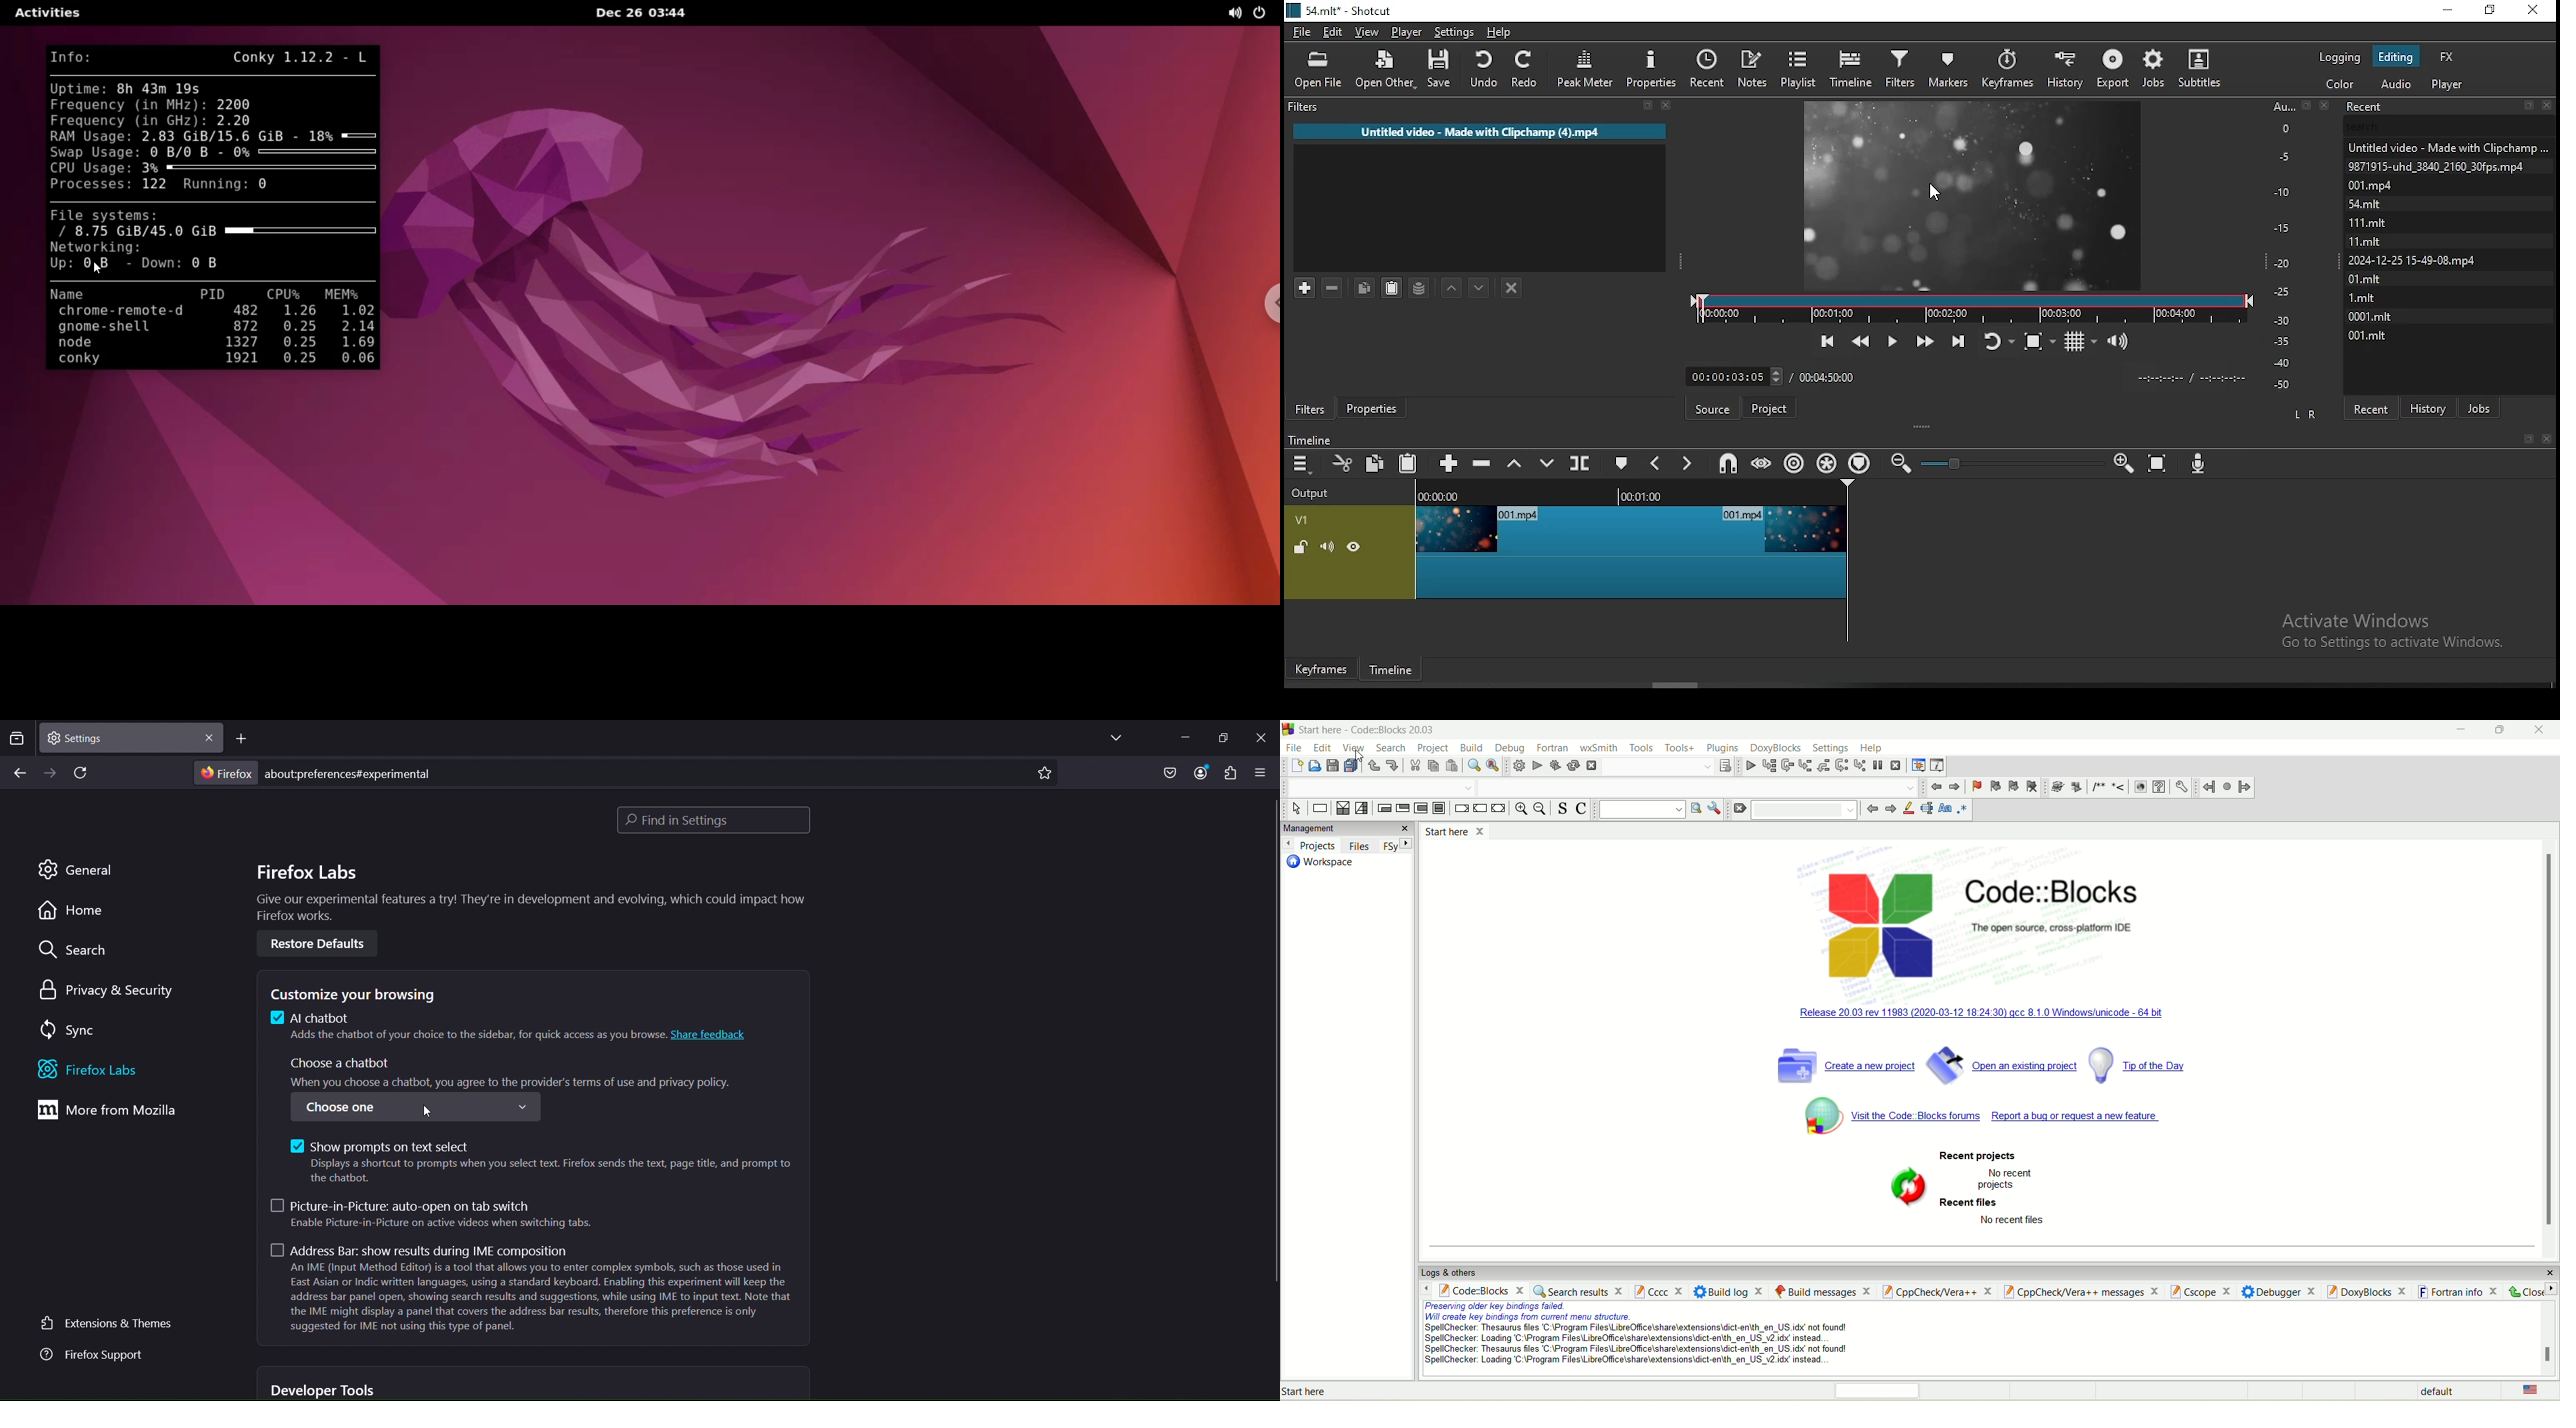 This screenshot has width=2576, height=1428. I want to click on debug, so click(1748, 765).